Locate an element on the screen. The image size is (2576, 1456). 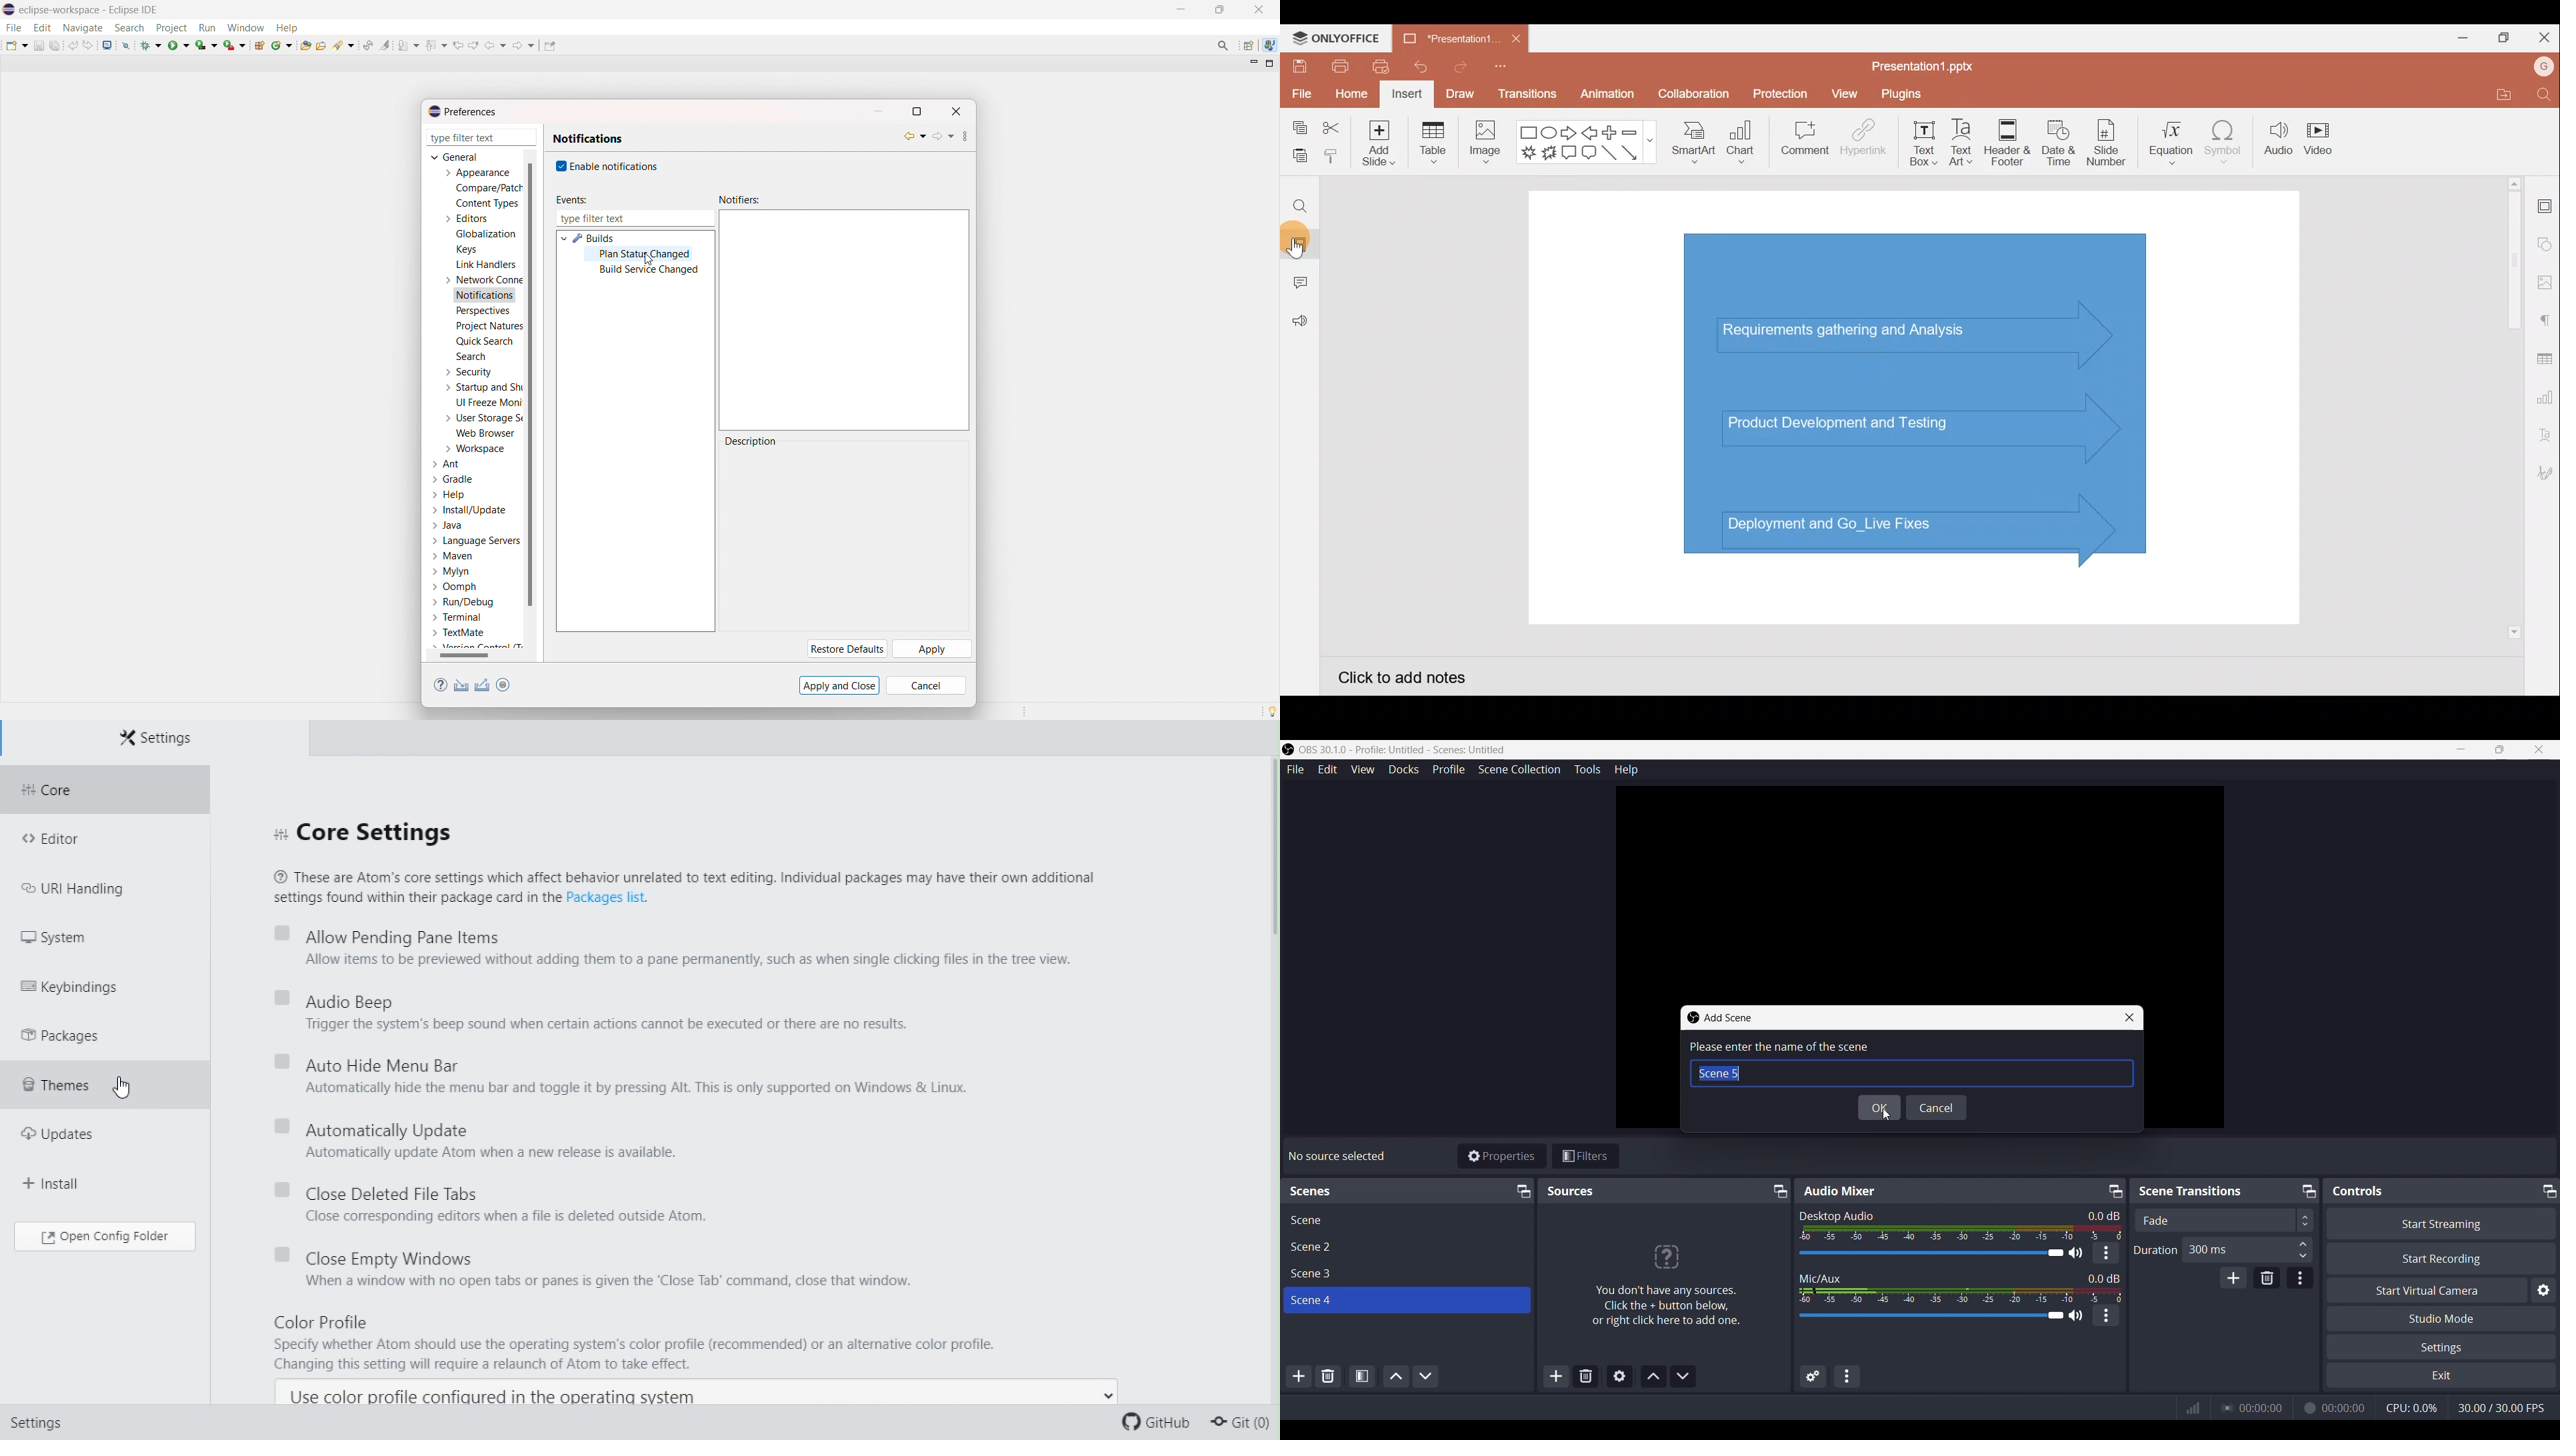
Undo is located at coordinates (1419, 67).